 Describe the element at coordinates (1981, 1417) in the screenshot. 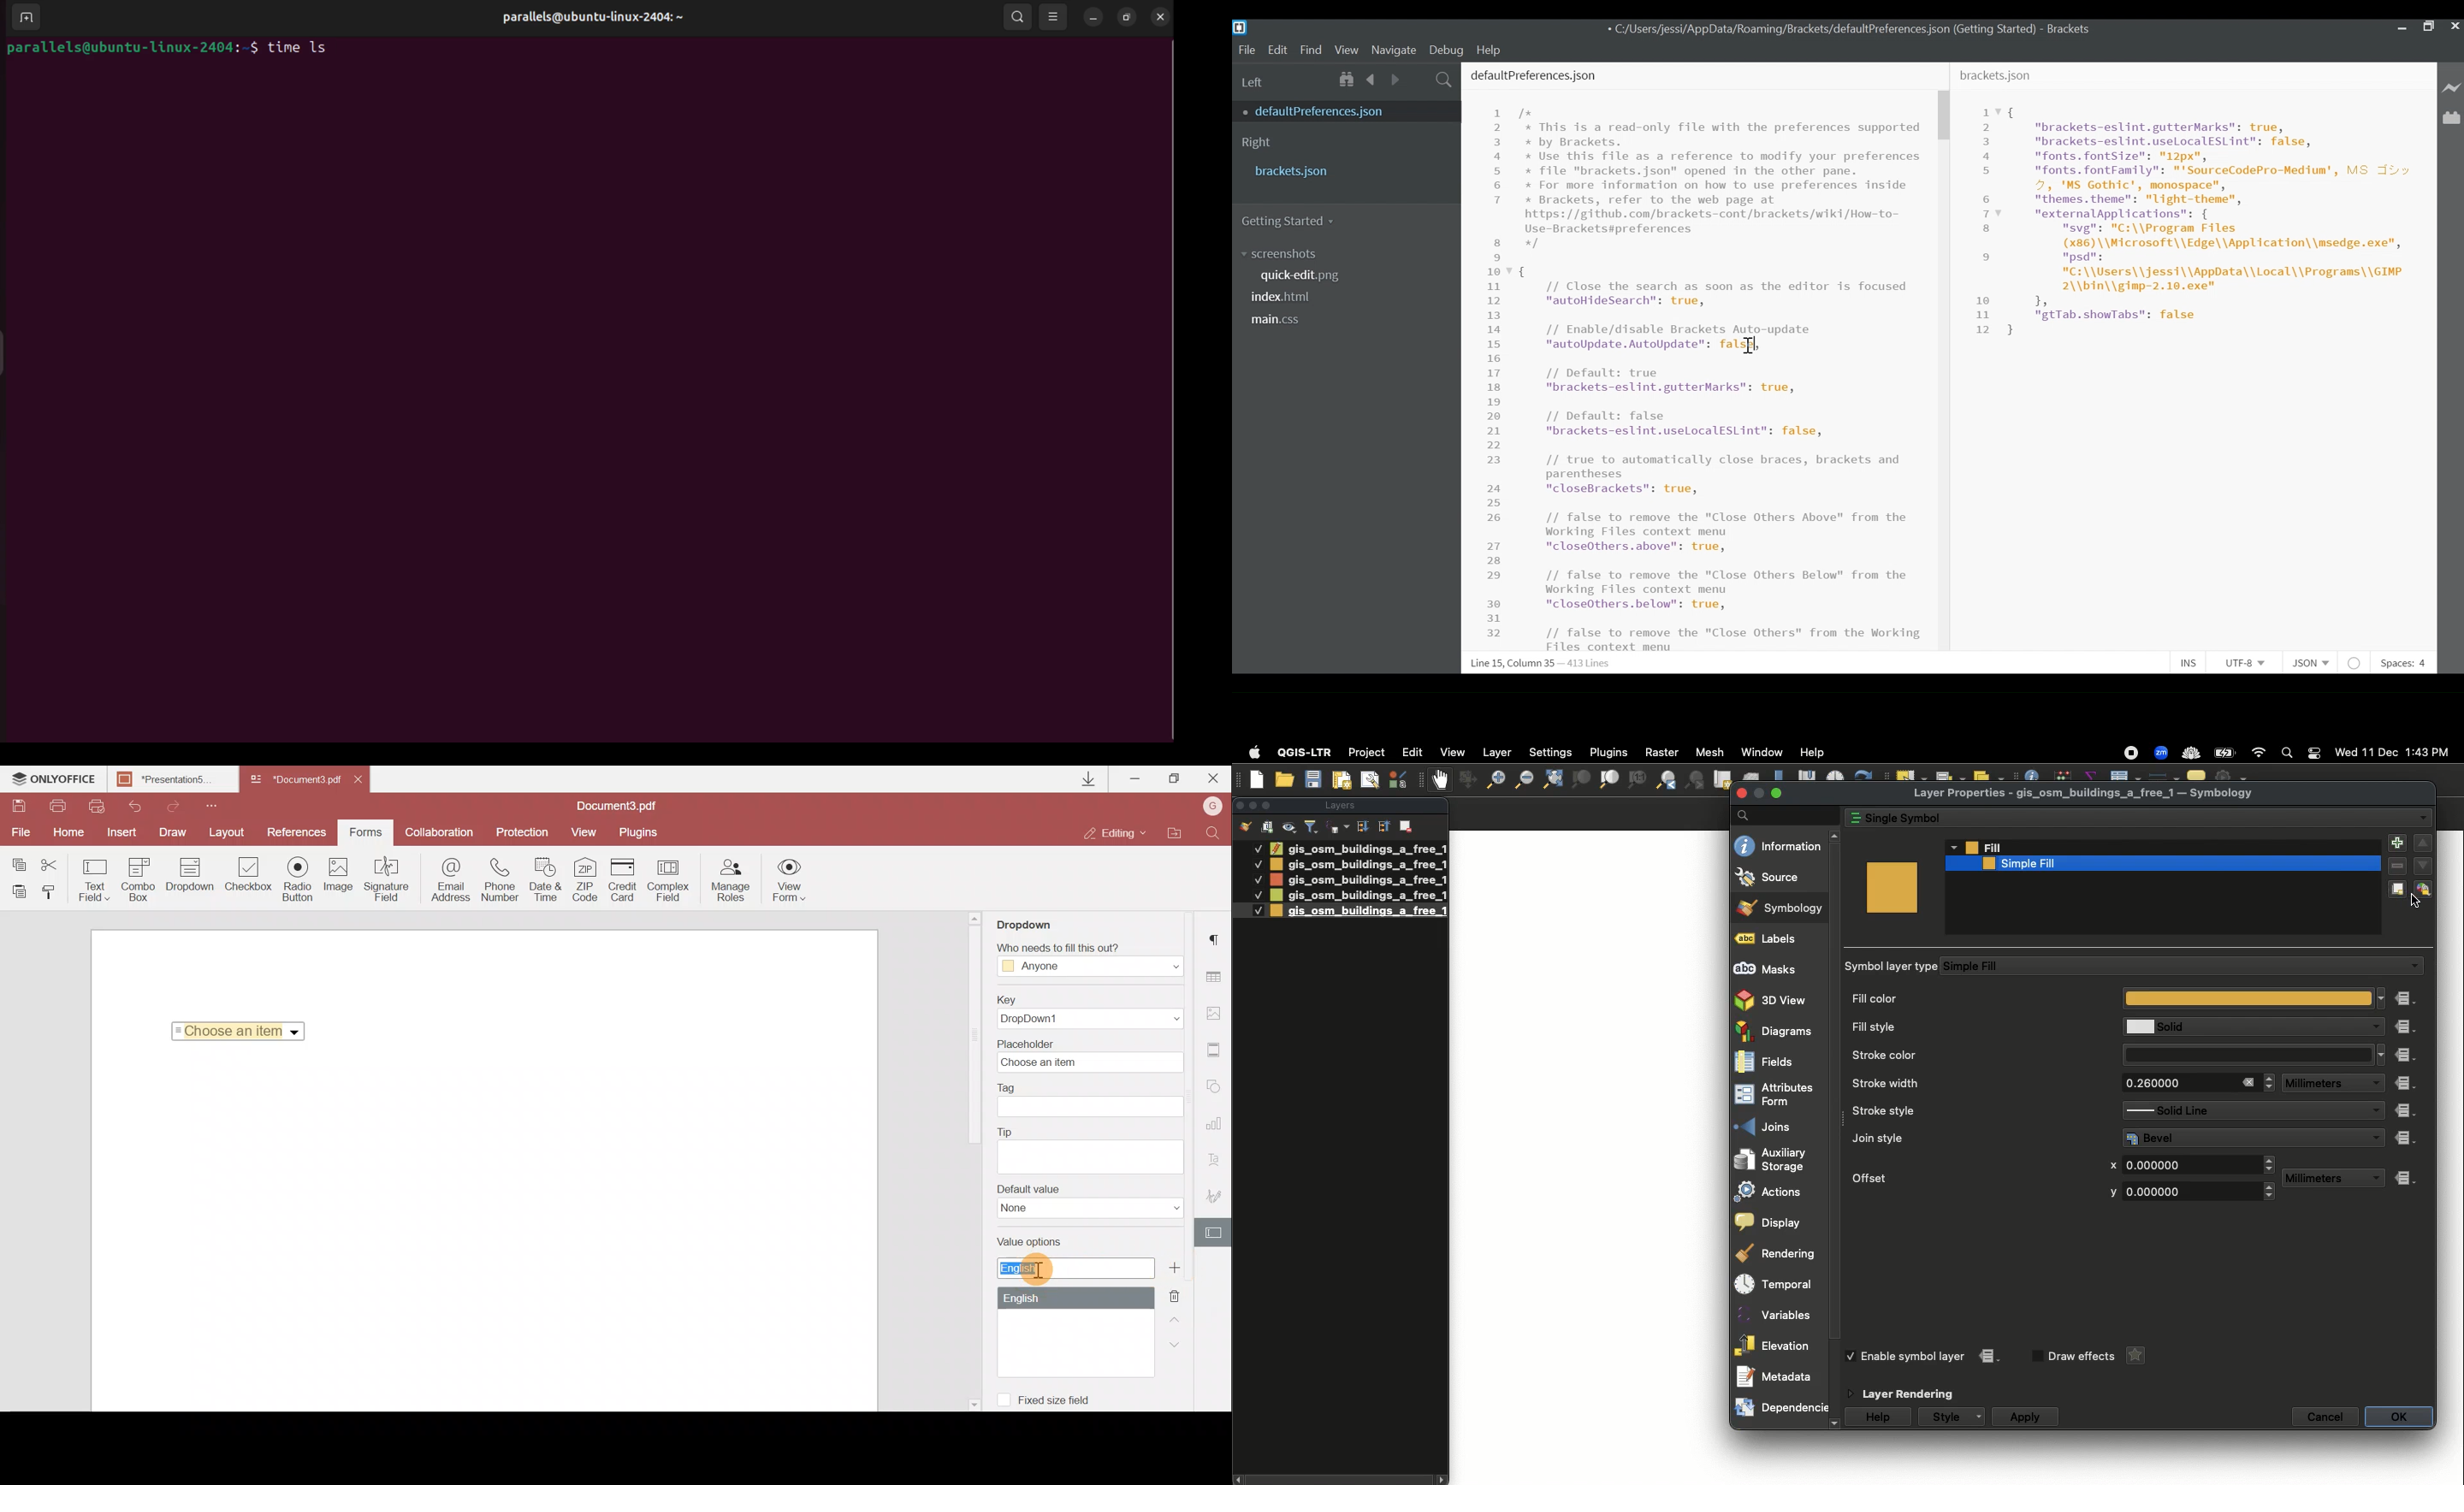

I see `Drop down` at that location.